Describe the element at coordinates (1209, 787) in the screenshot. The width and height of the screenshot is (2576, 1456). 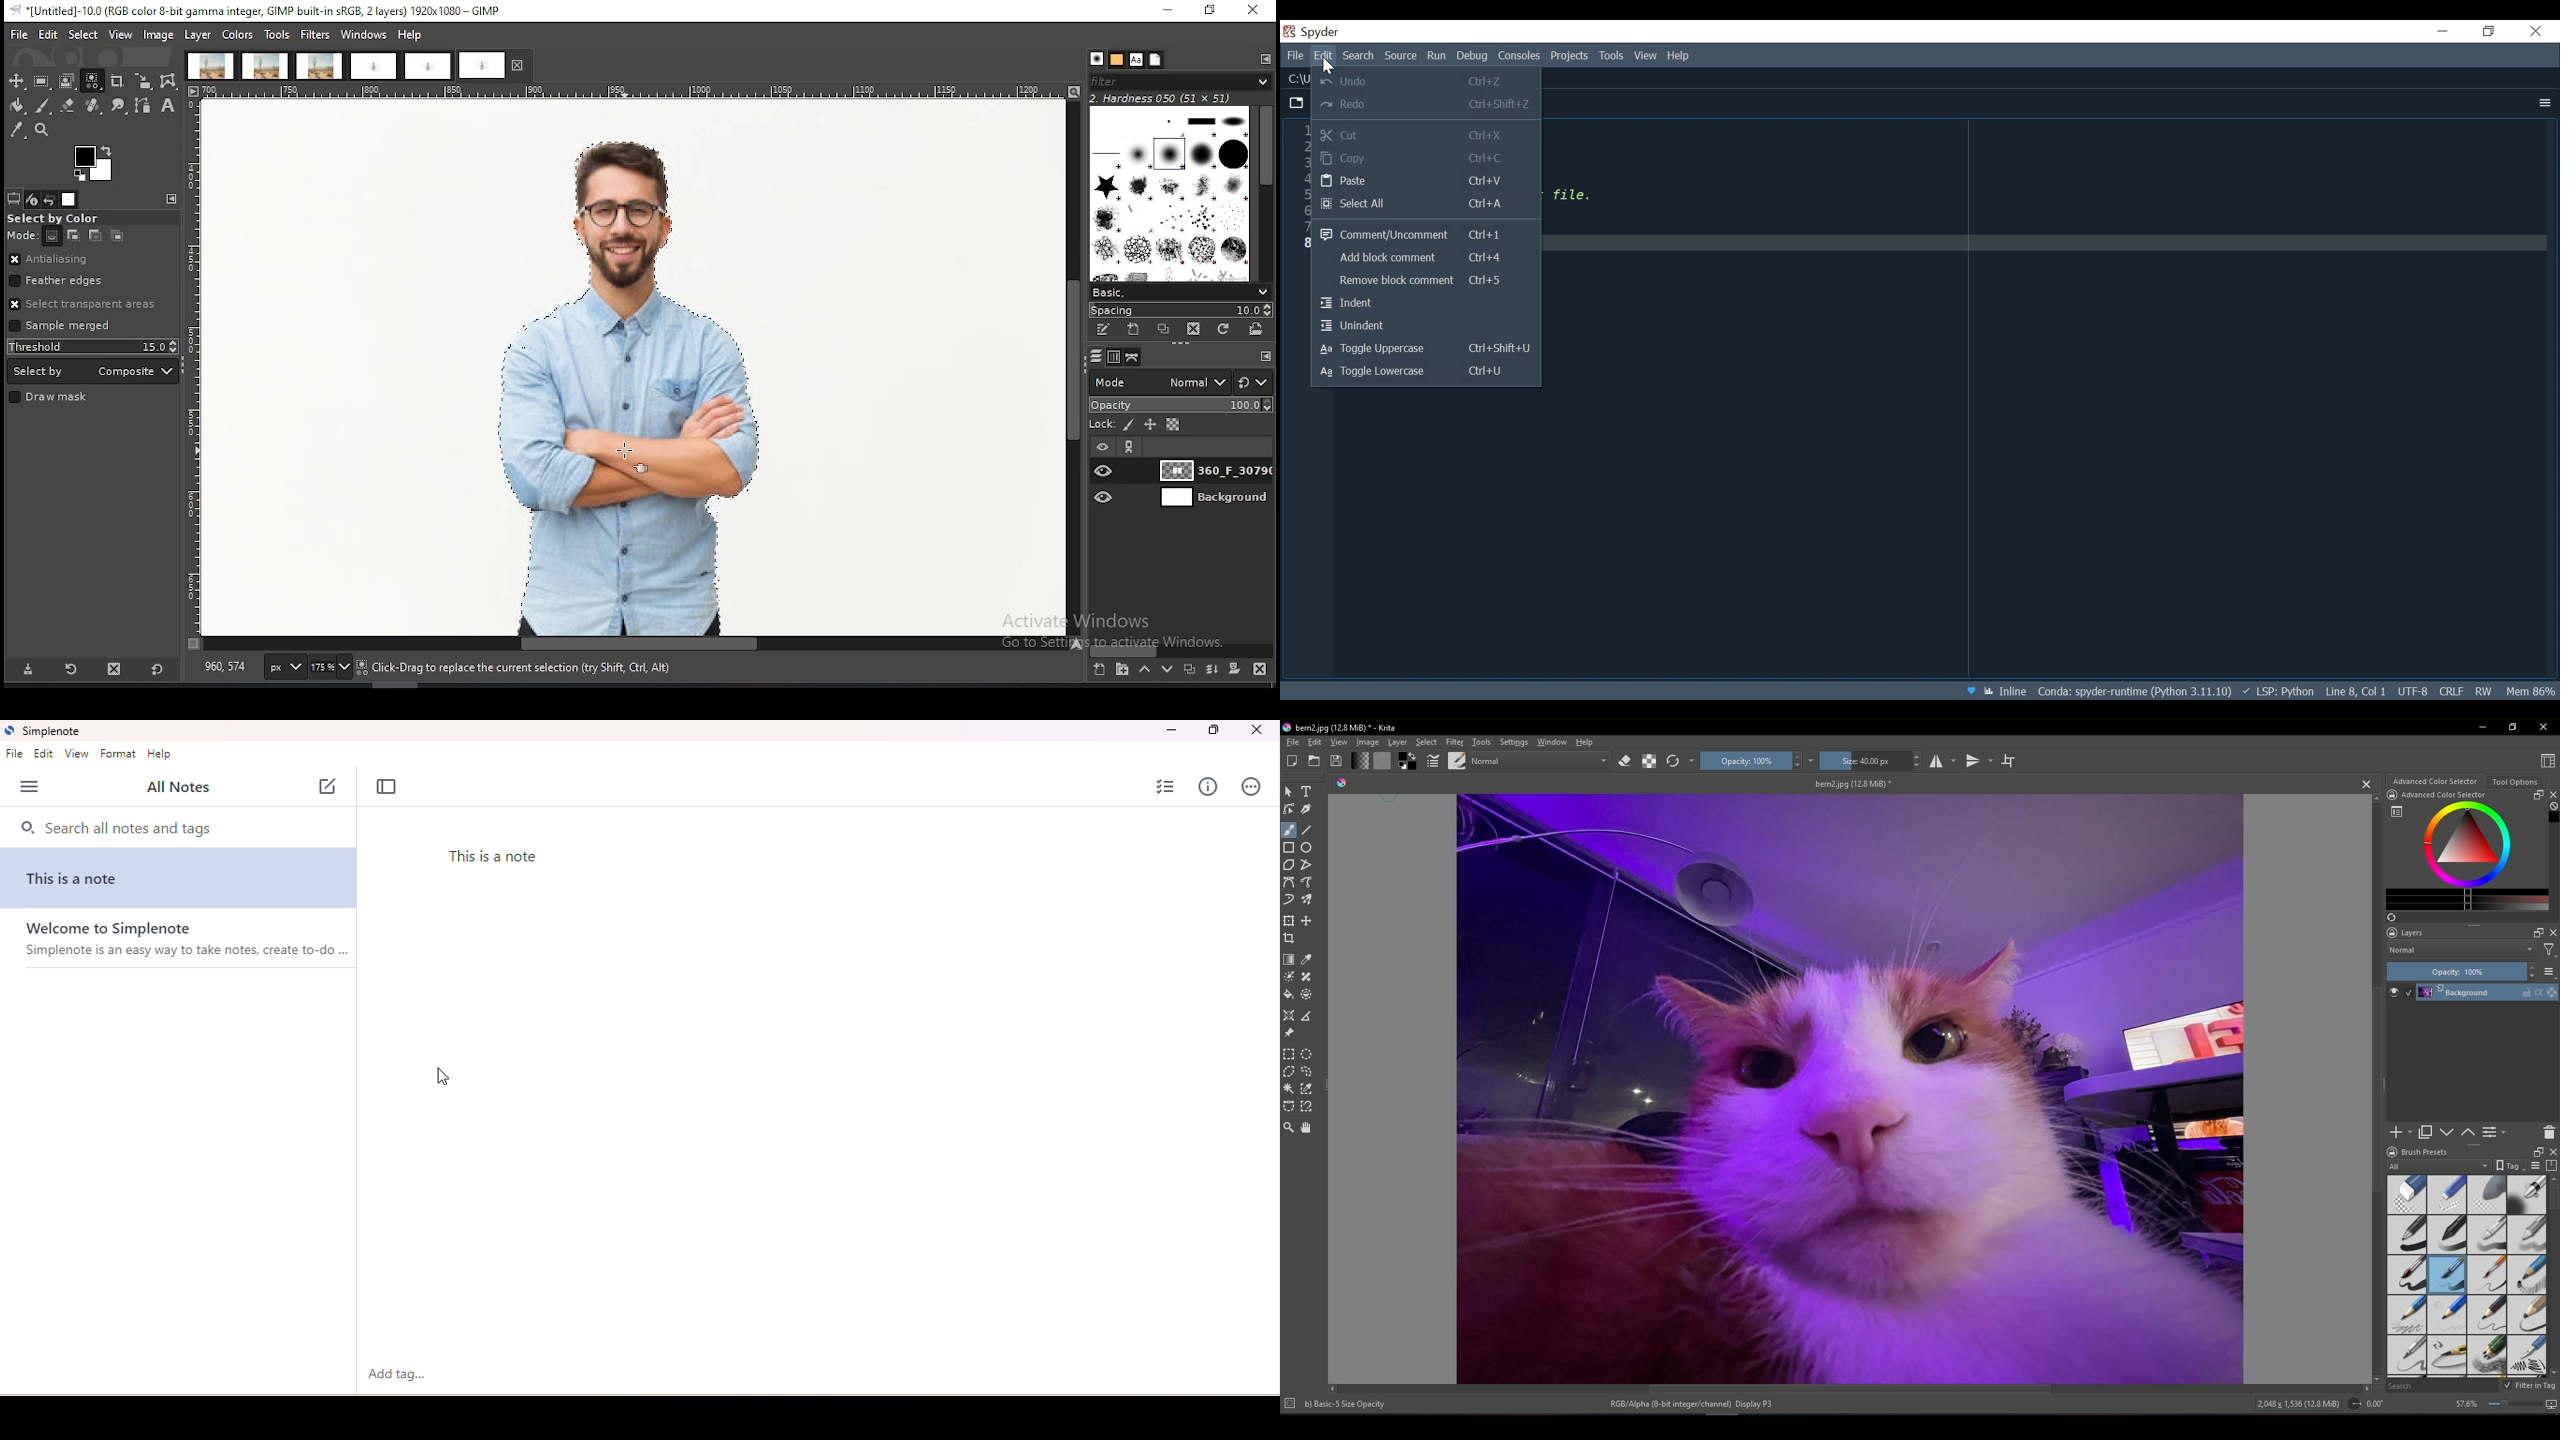
I see `info` at that location.